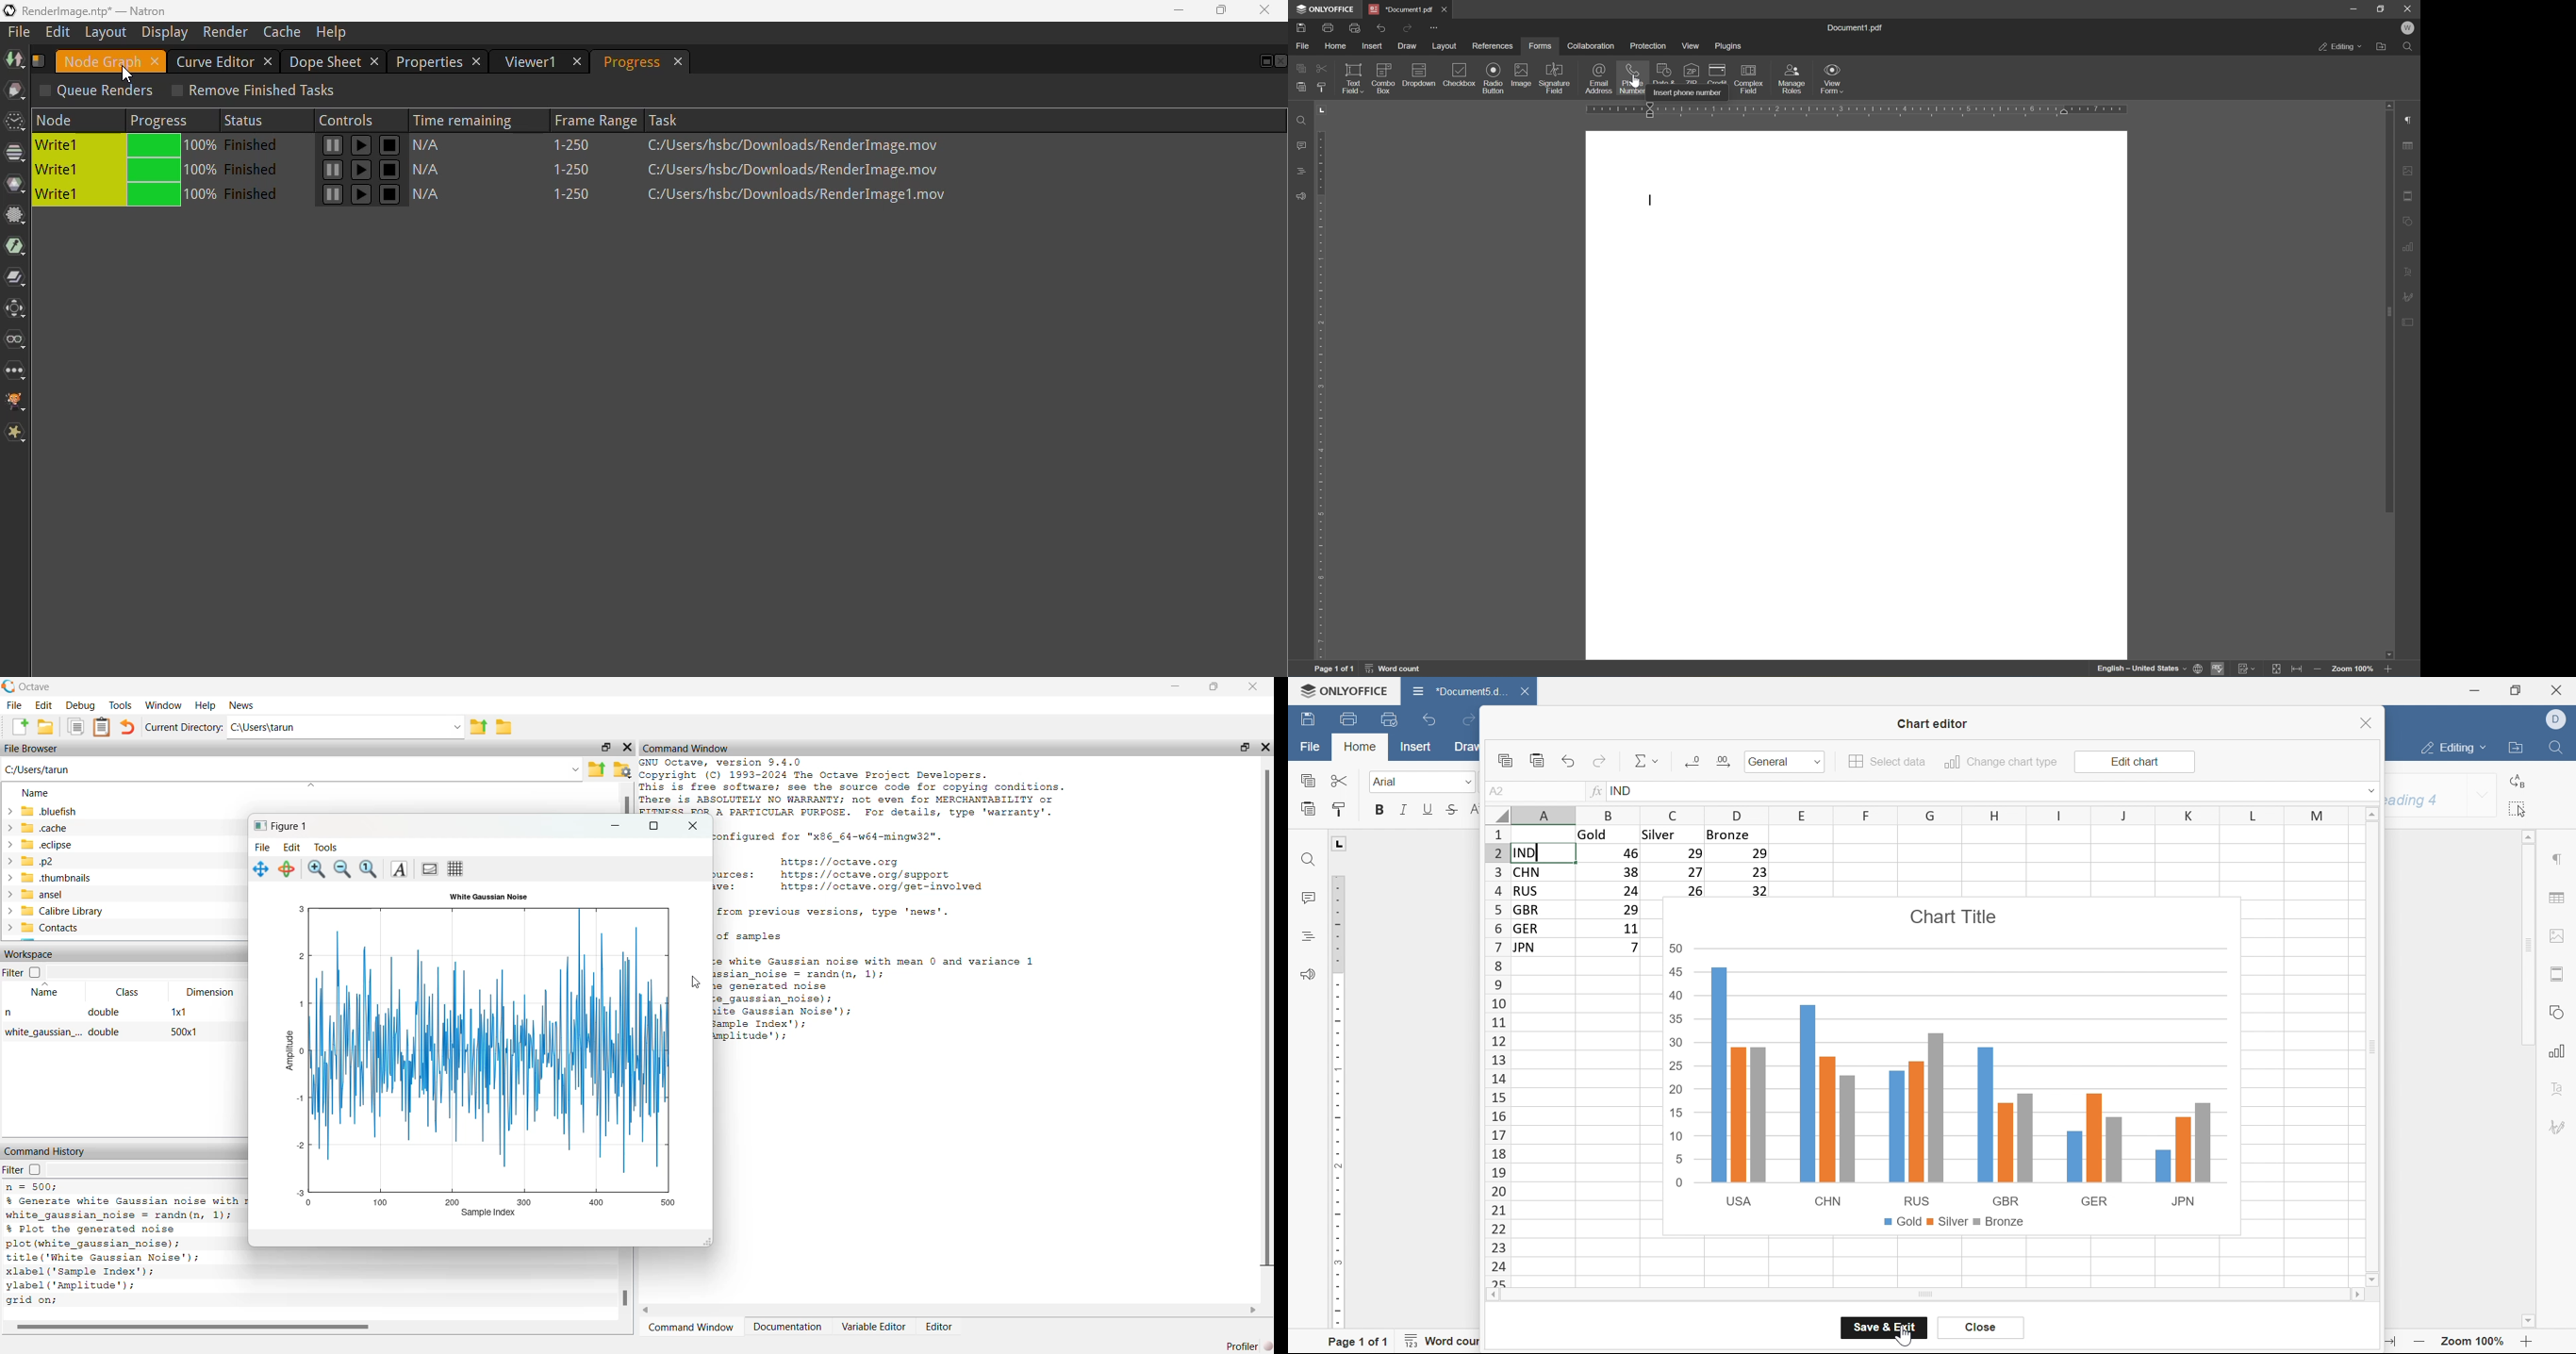 This screenshot has height=1372, width=2576. Describe the element at coordinates (37, 747) in the screenshot. I see `File Browser` at that location.